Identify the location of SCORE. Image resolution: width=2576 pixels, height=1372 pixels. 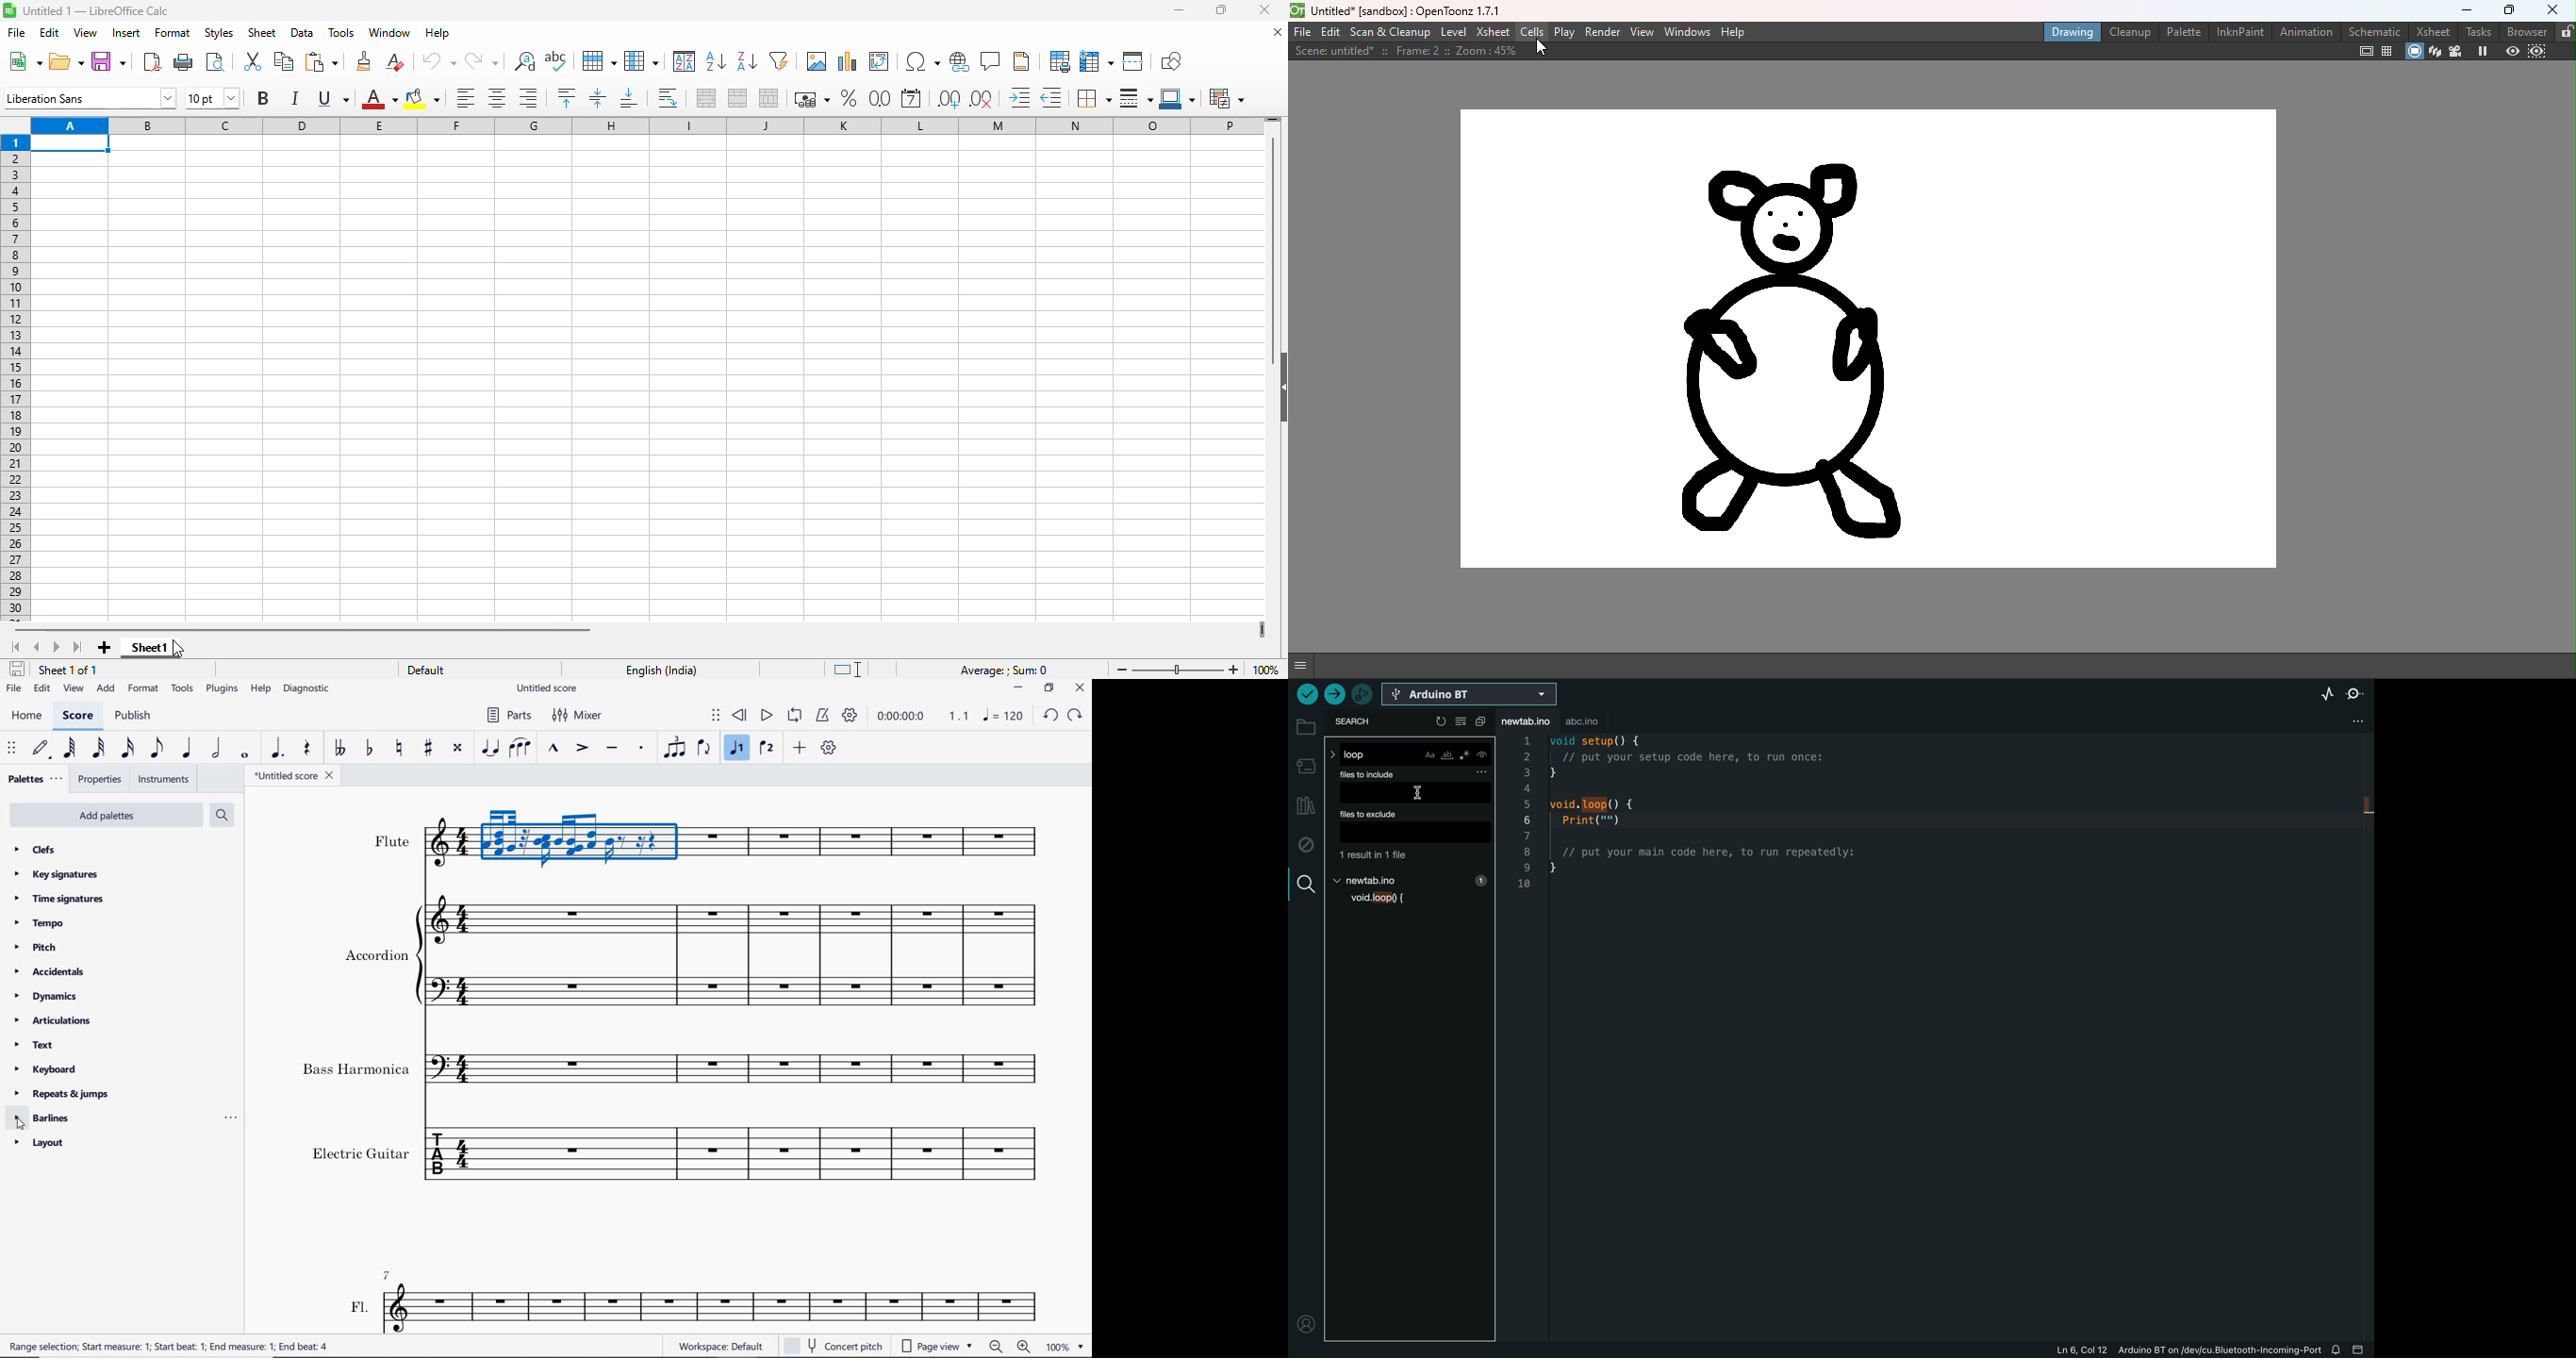
(76, 718).